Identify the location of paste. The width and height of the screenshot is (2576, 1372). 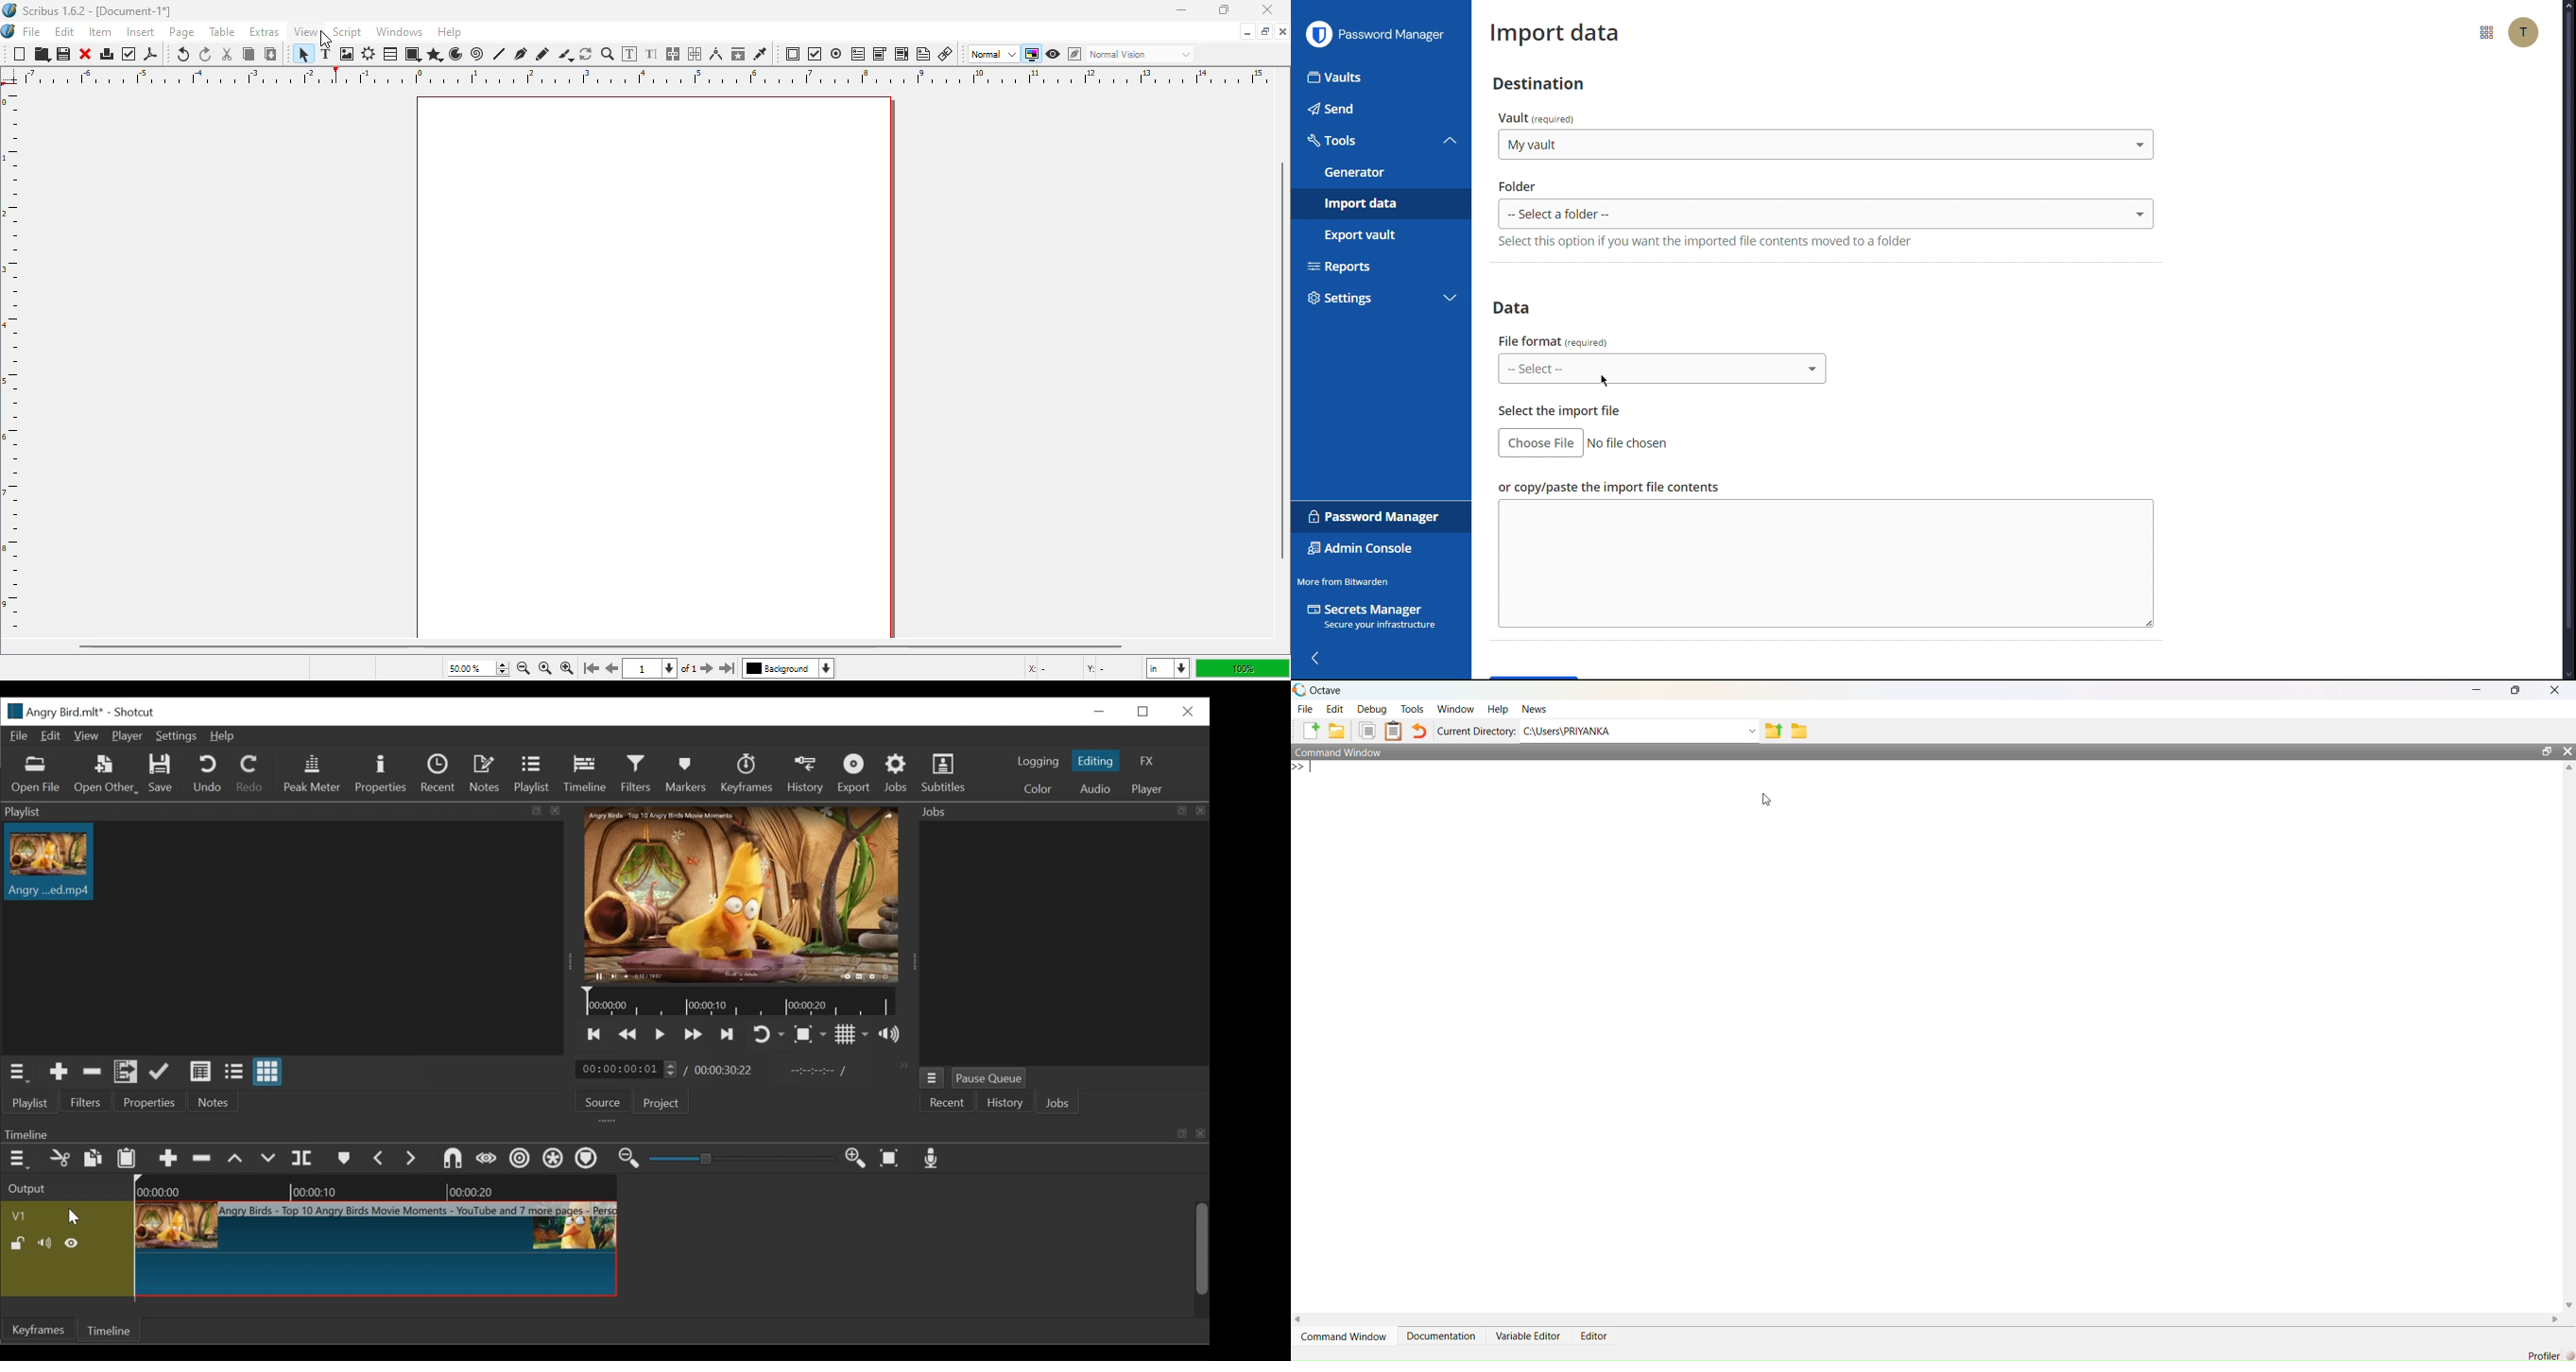
(271, 54).